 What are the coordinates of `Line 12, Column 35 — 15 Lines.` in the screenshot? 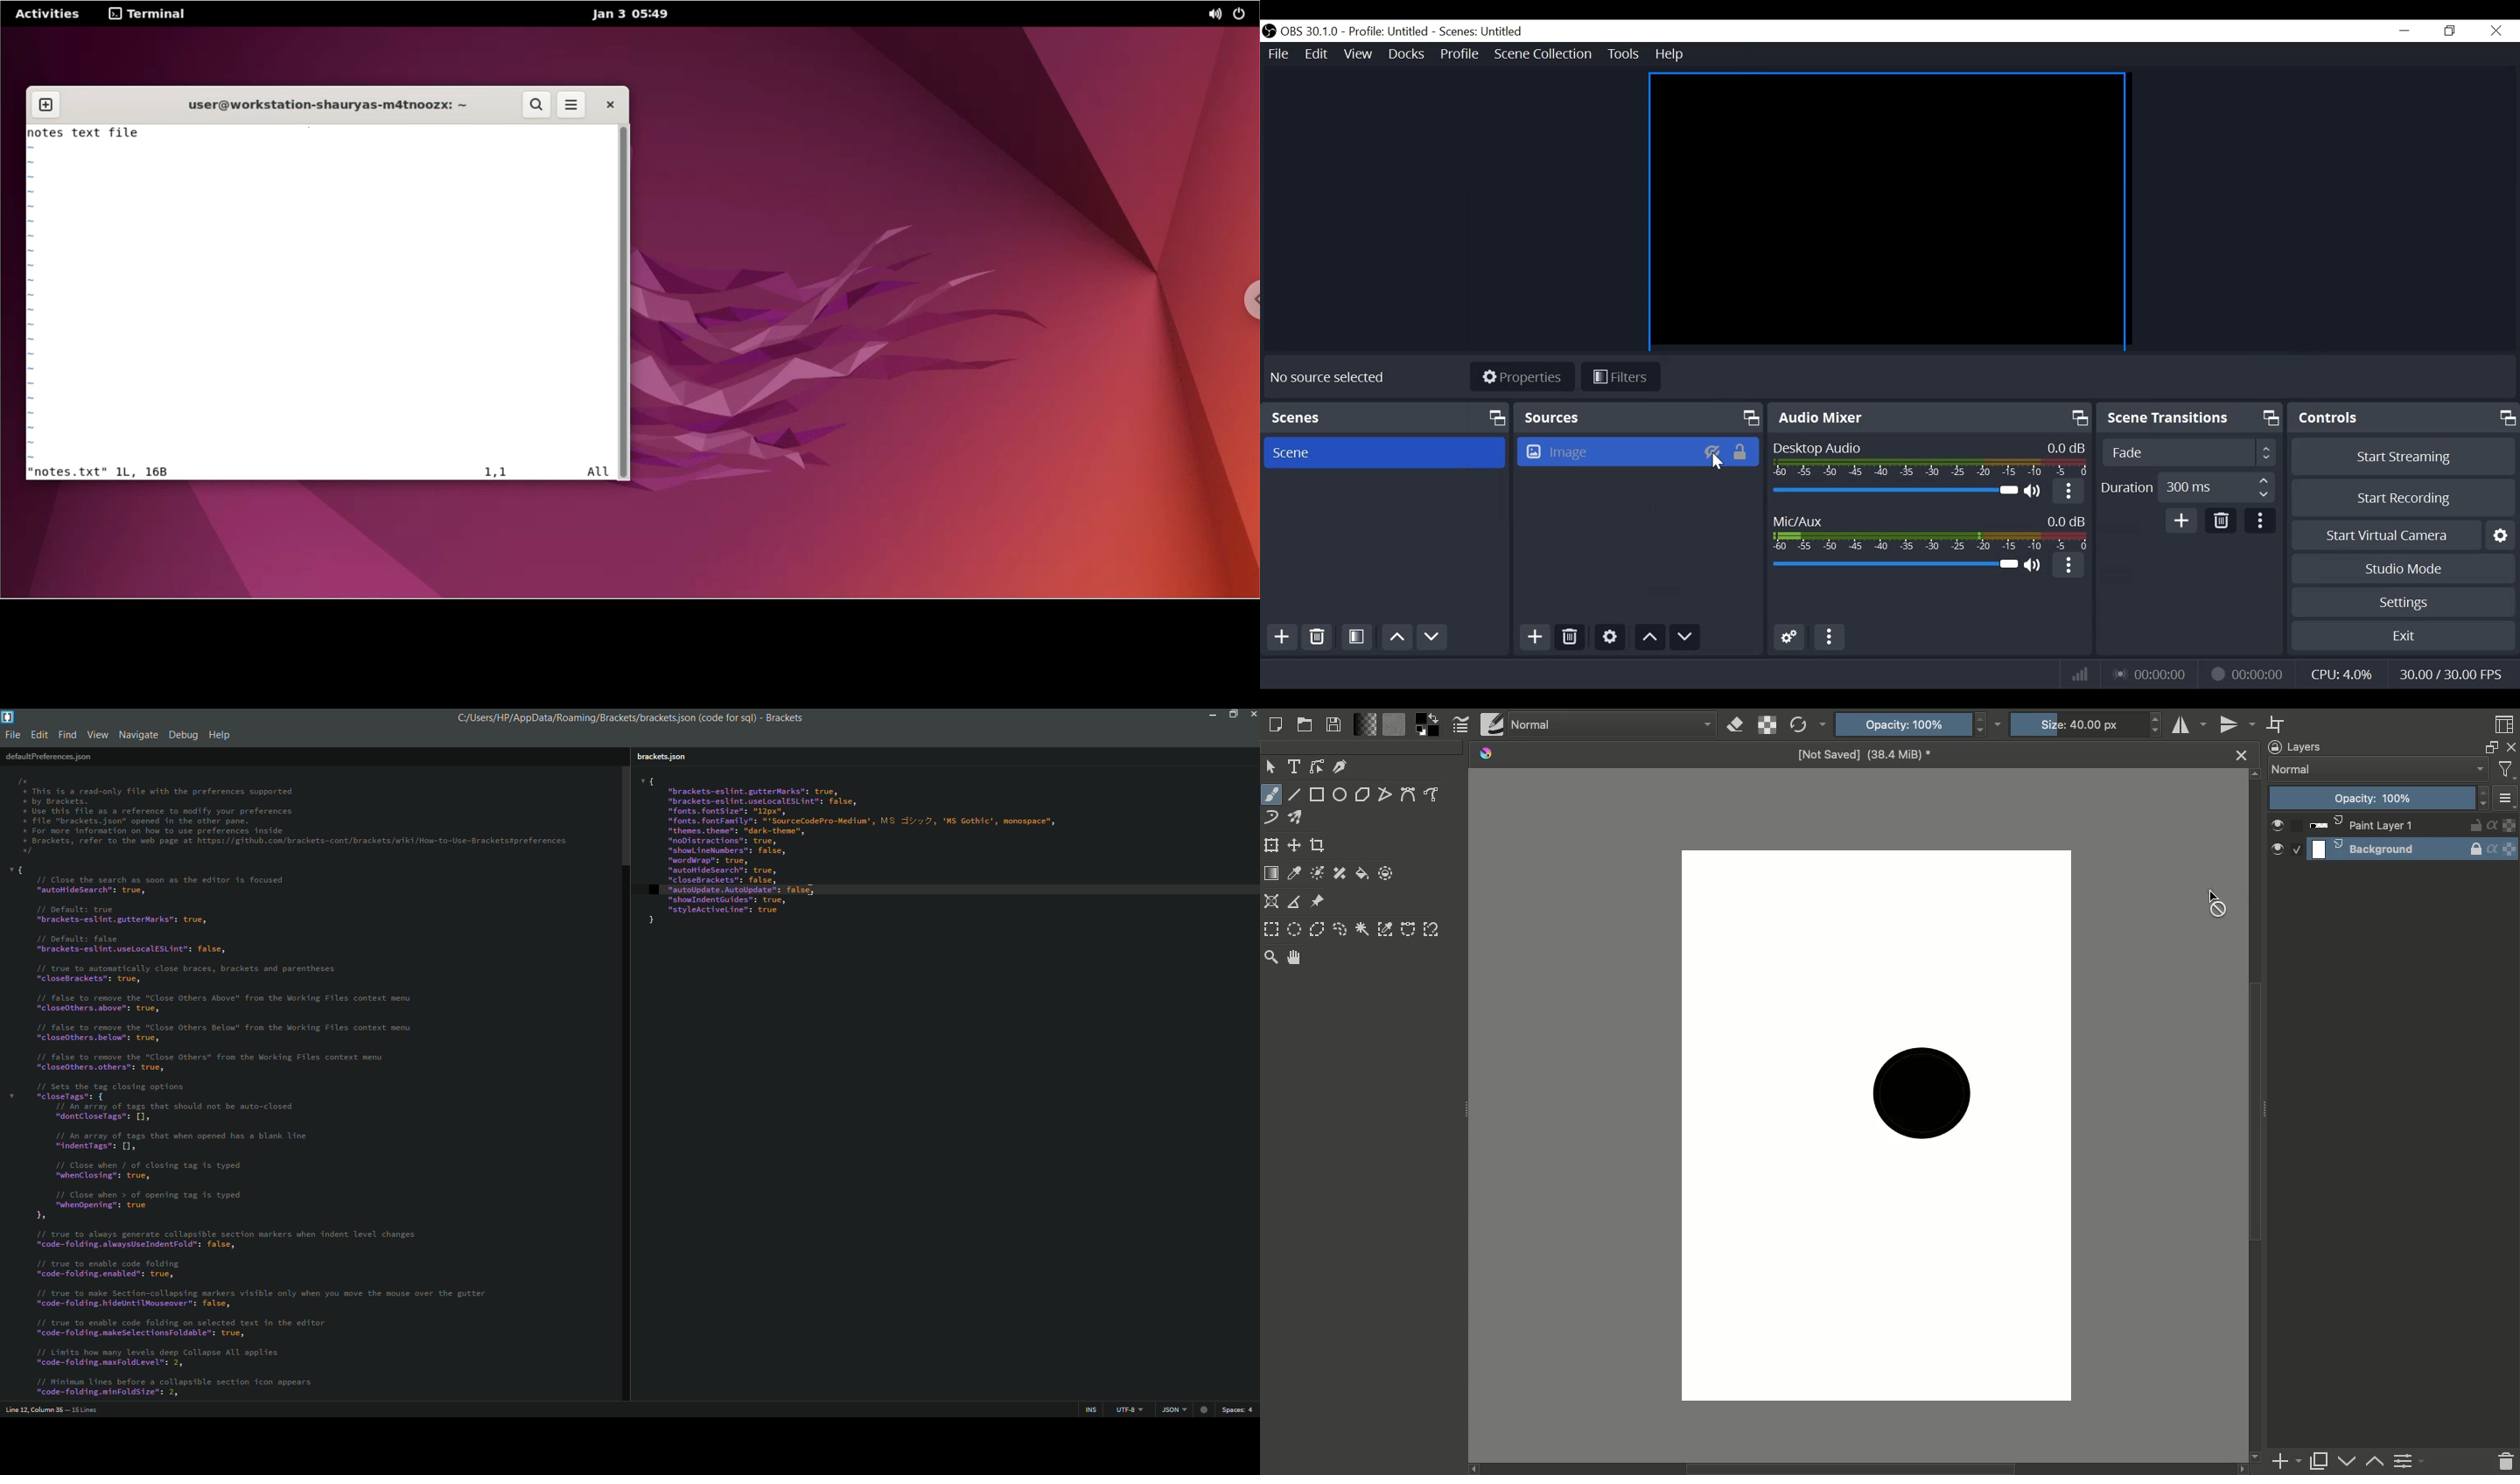 It's located at (51, 1408).